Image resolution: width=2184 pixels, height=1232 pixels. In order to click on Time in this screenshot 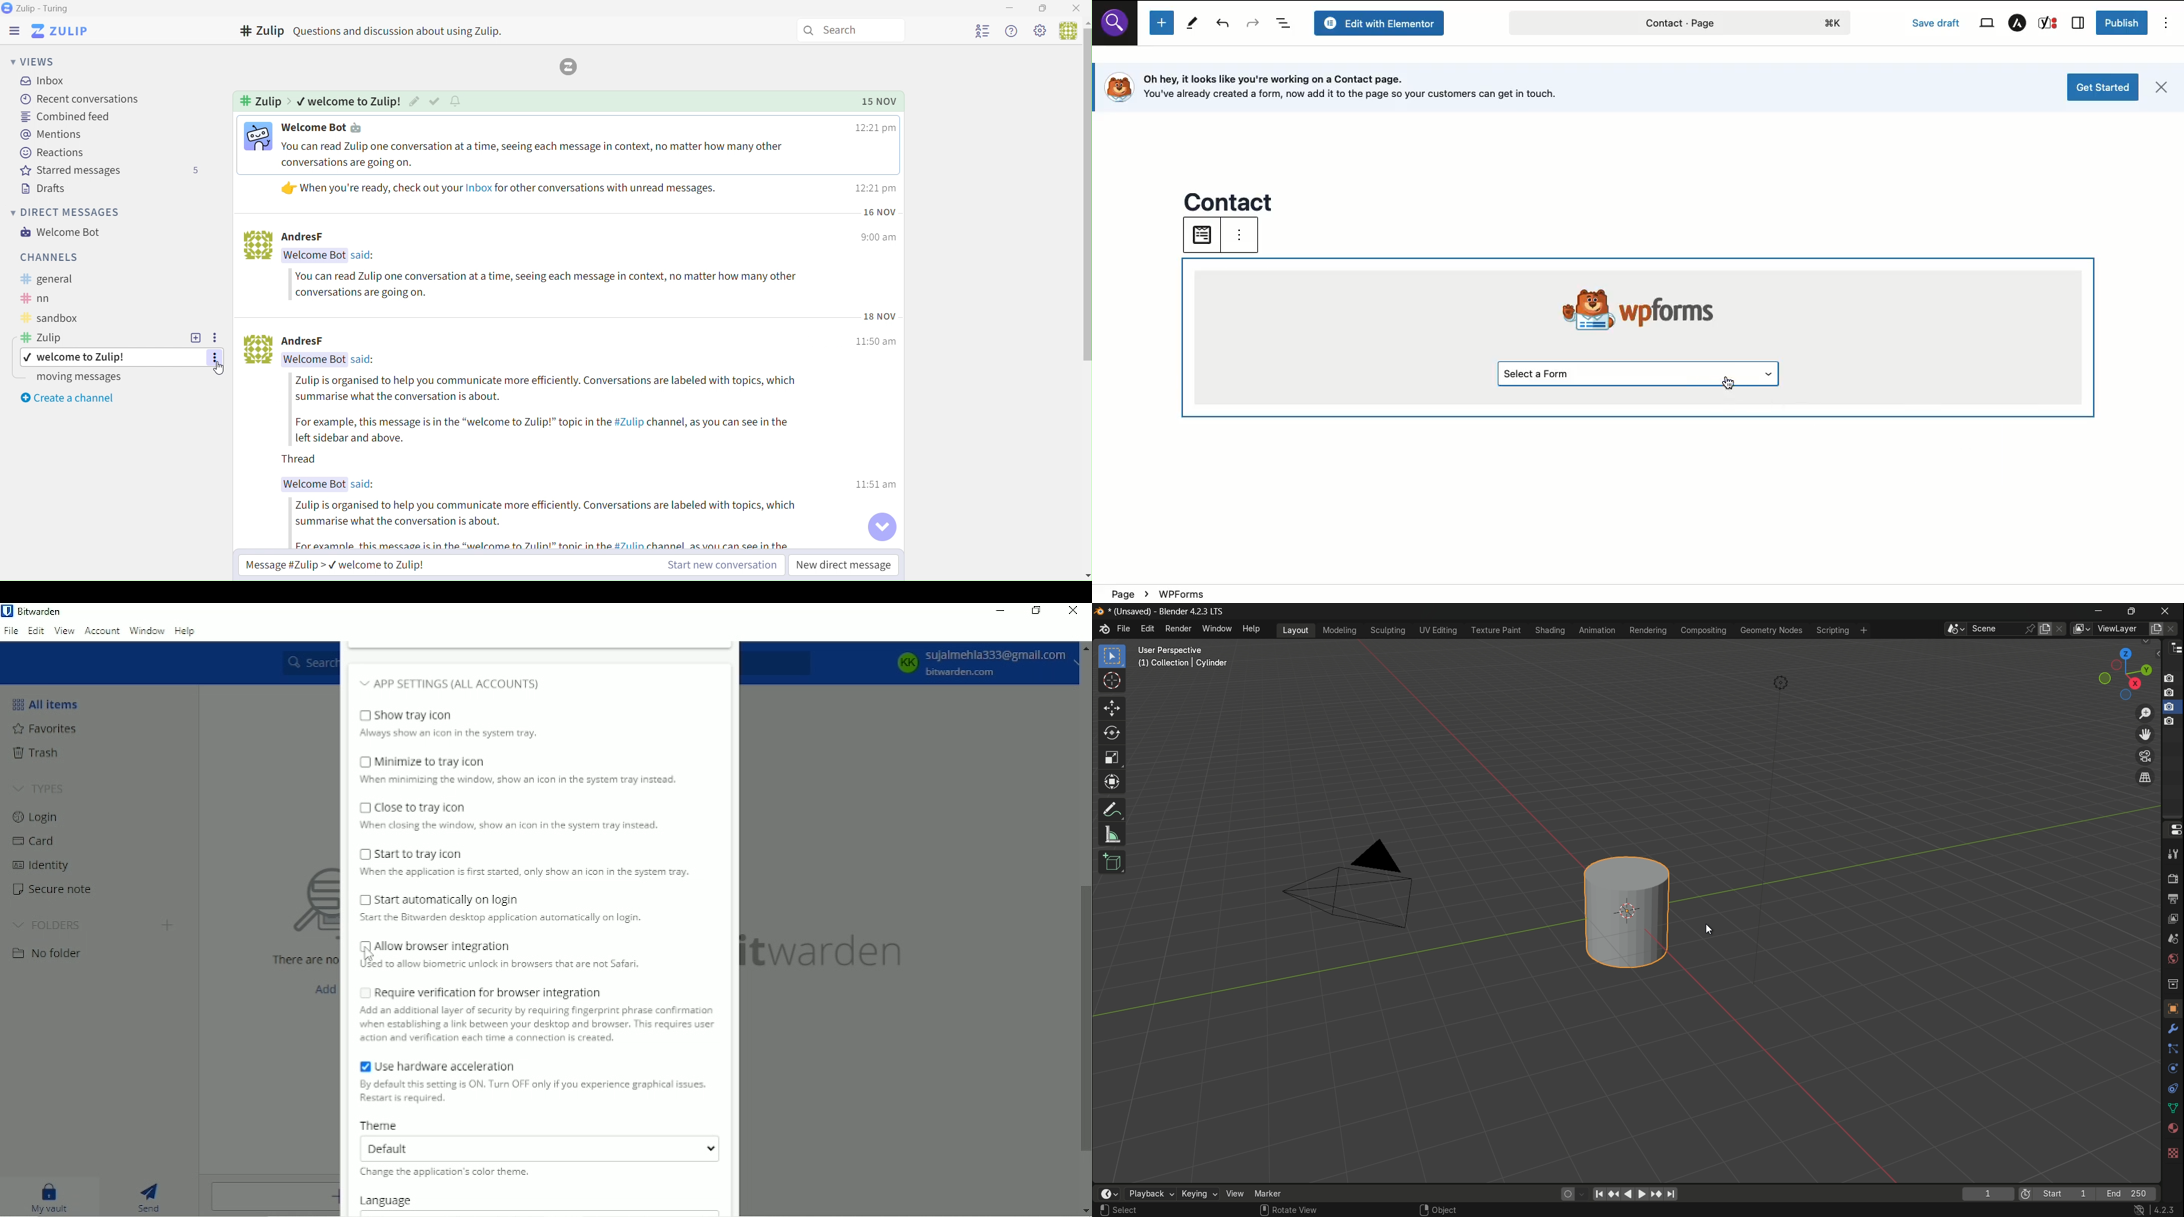, I will do `click(875, 128)`.